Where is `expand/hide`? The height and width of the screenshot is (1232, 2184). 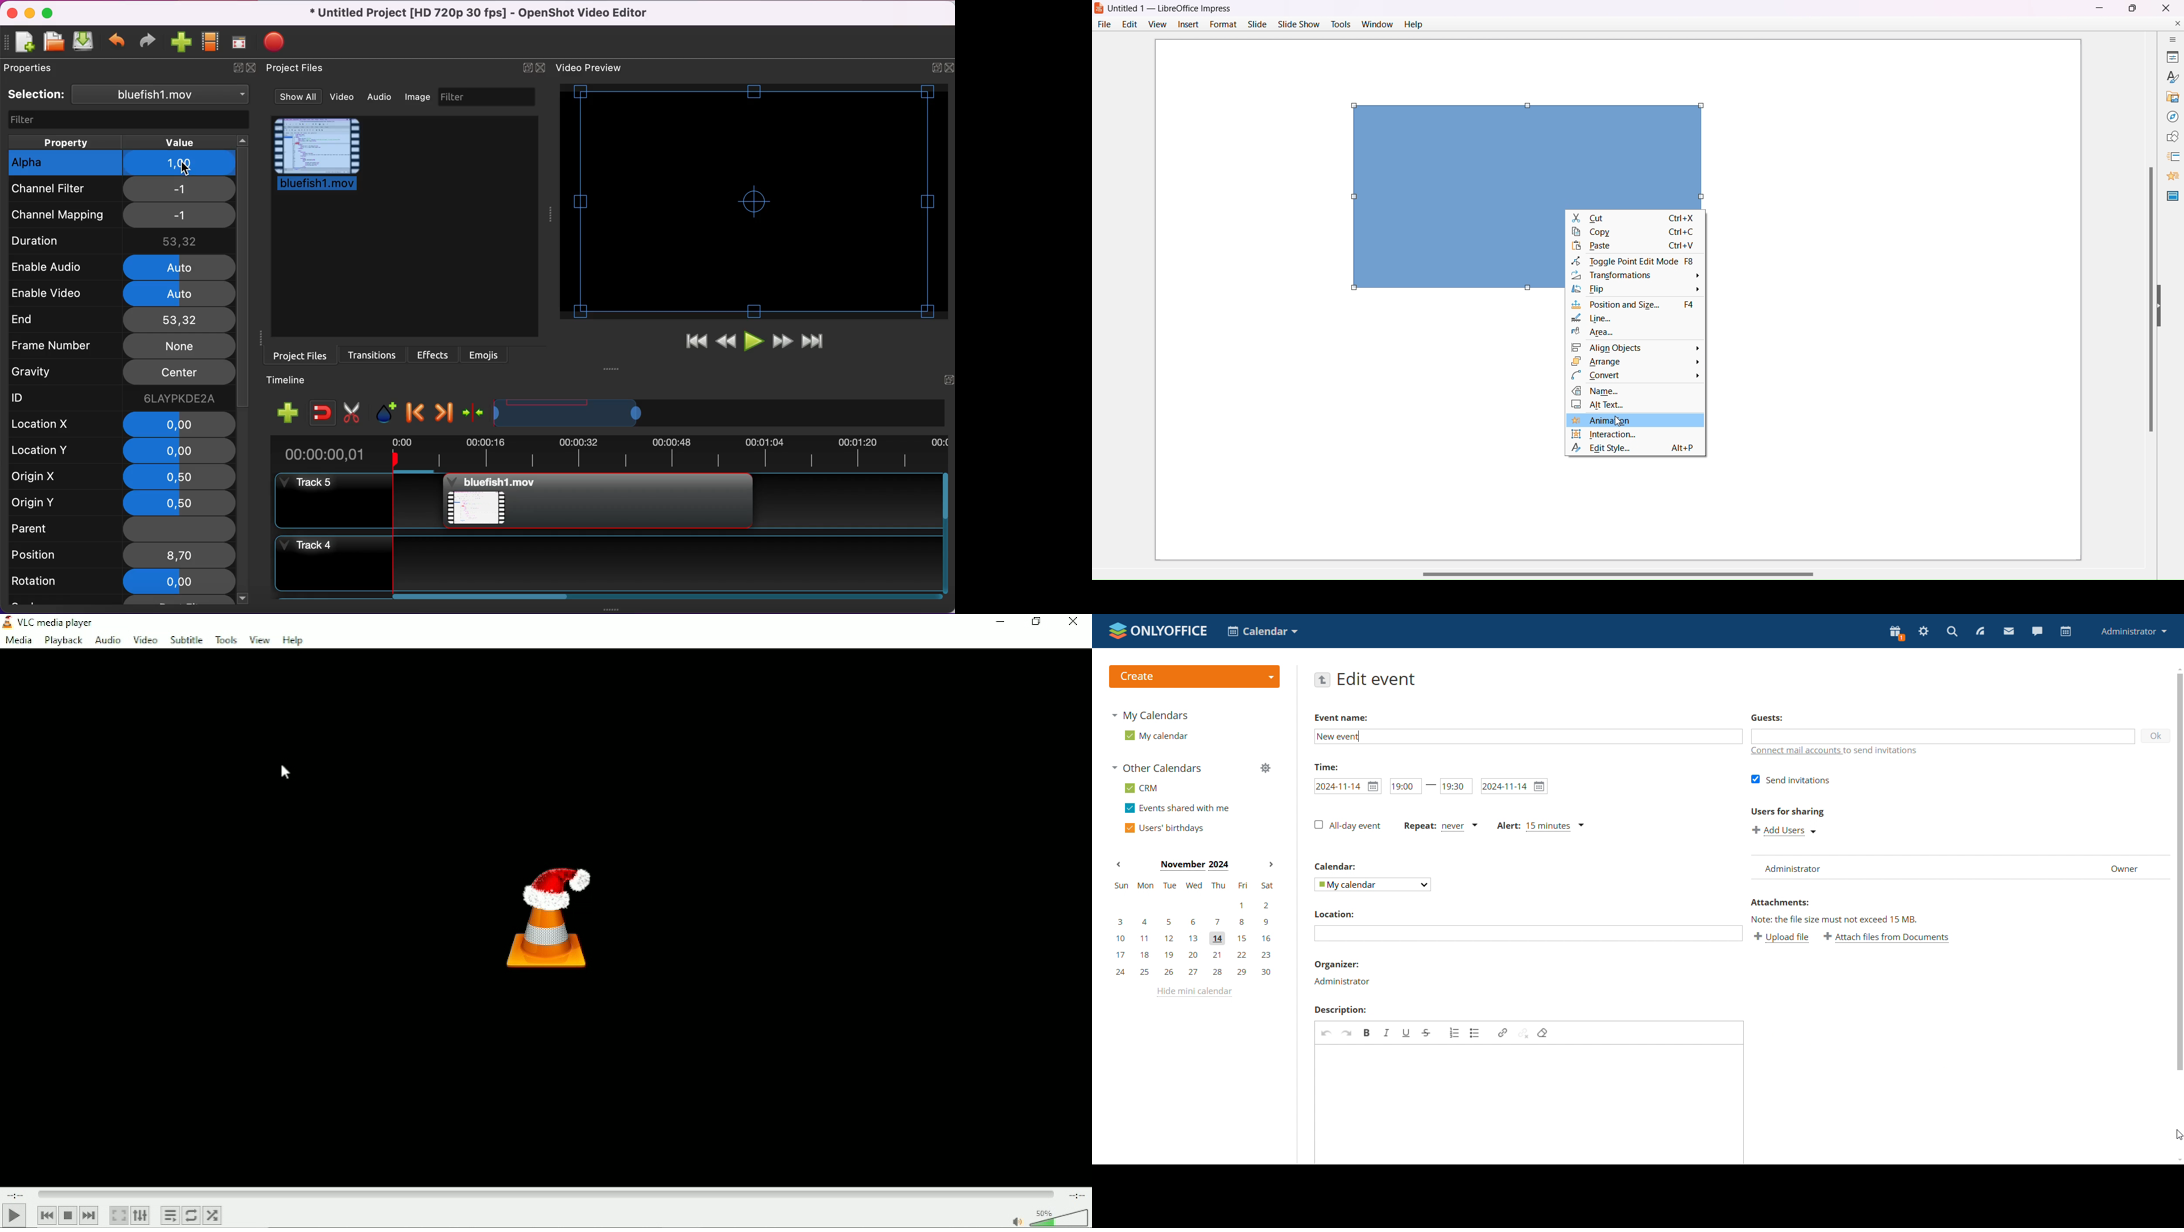 expand/hide is located at coordinates (931, 69).